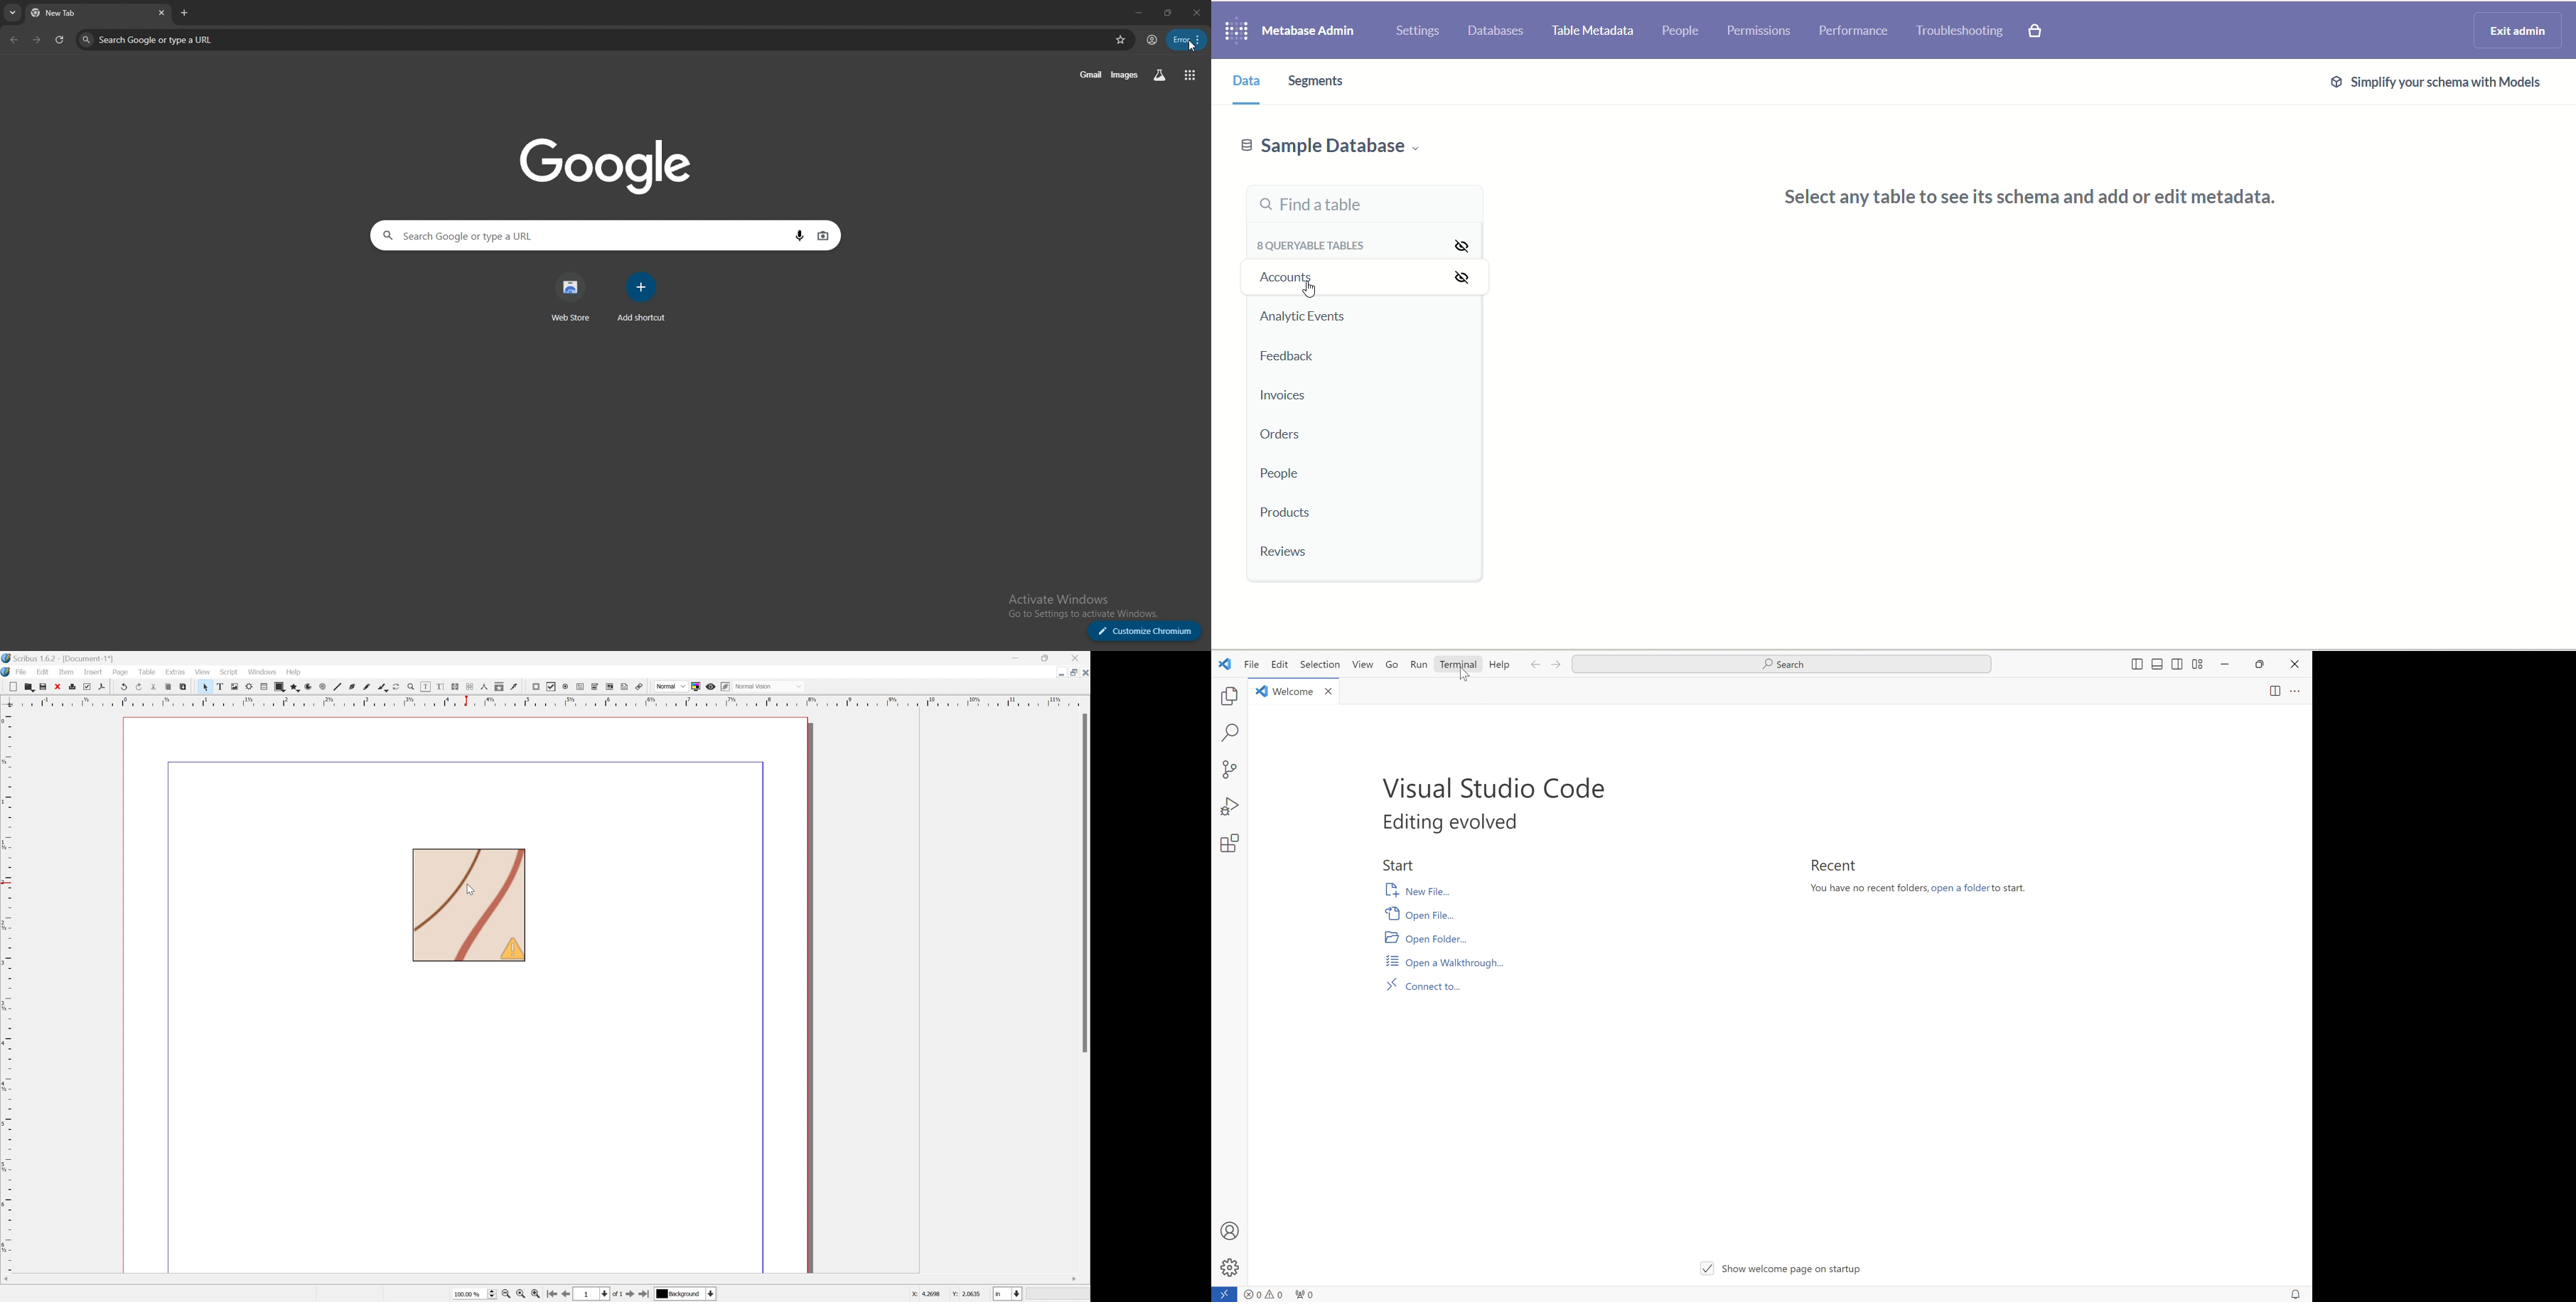 Image resolution: width=2576 pixels, height=1316 pixels. Describe the element at coordinates (92, 672) in the screenshot. I see `Insert` at that location.